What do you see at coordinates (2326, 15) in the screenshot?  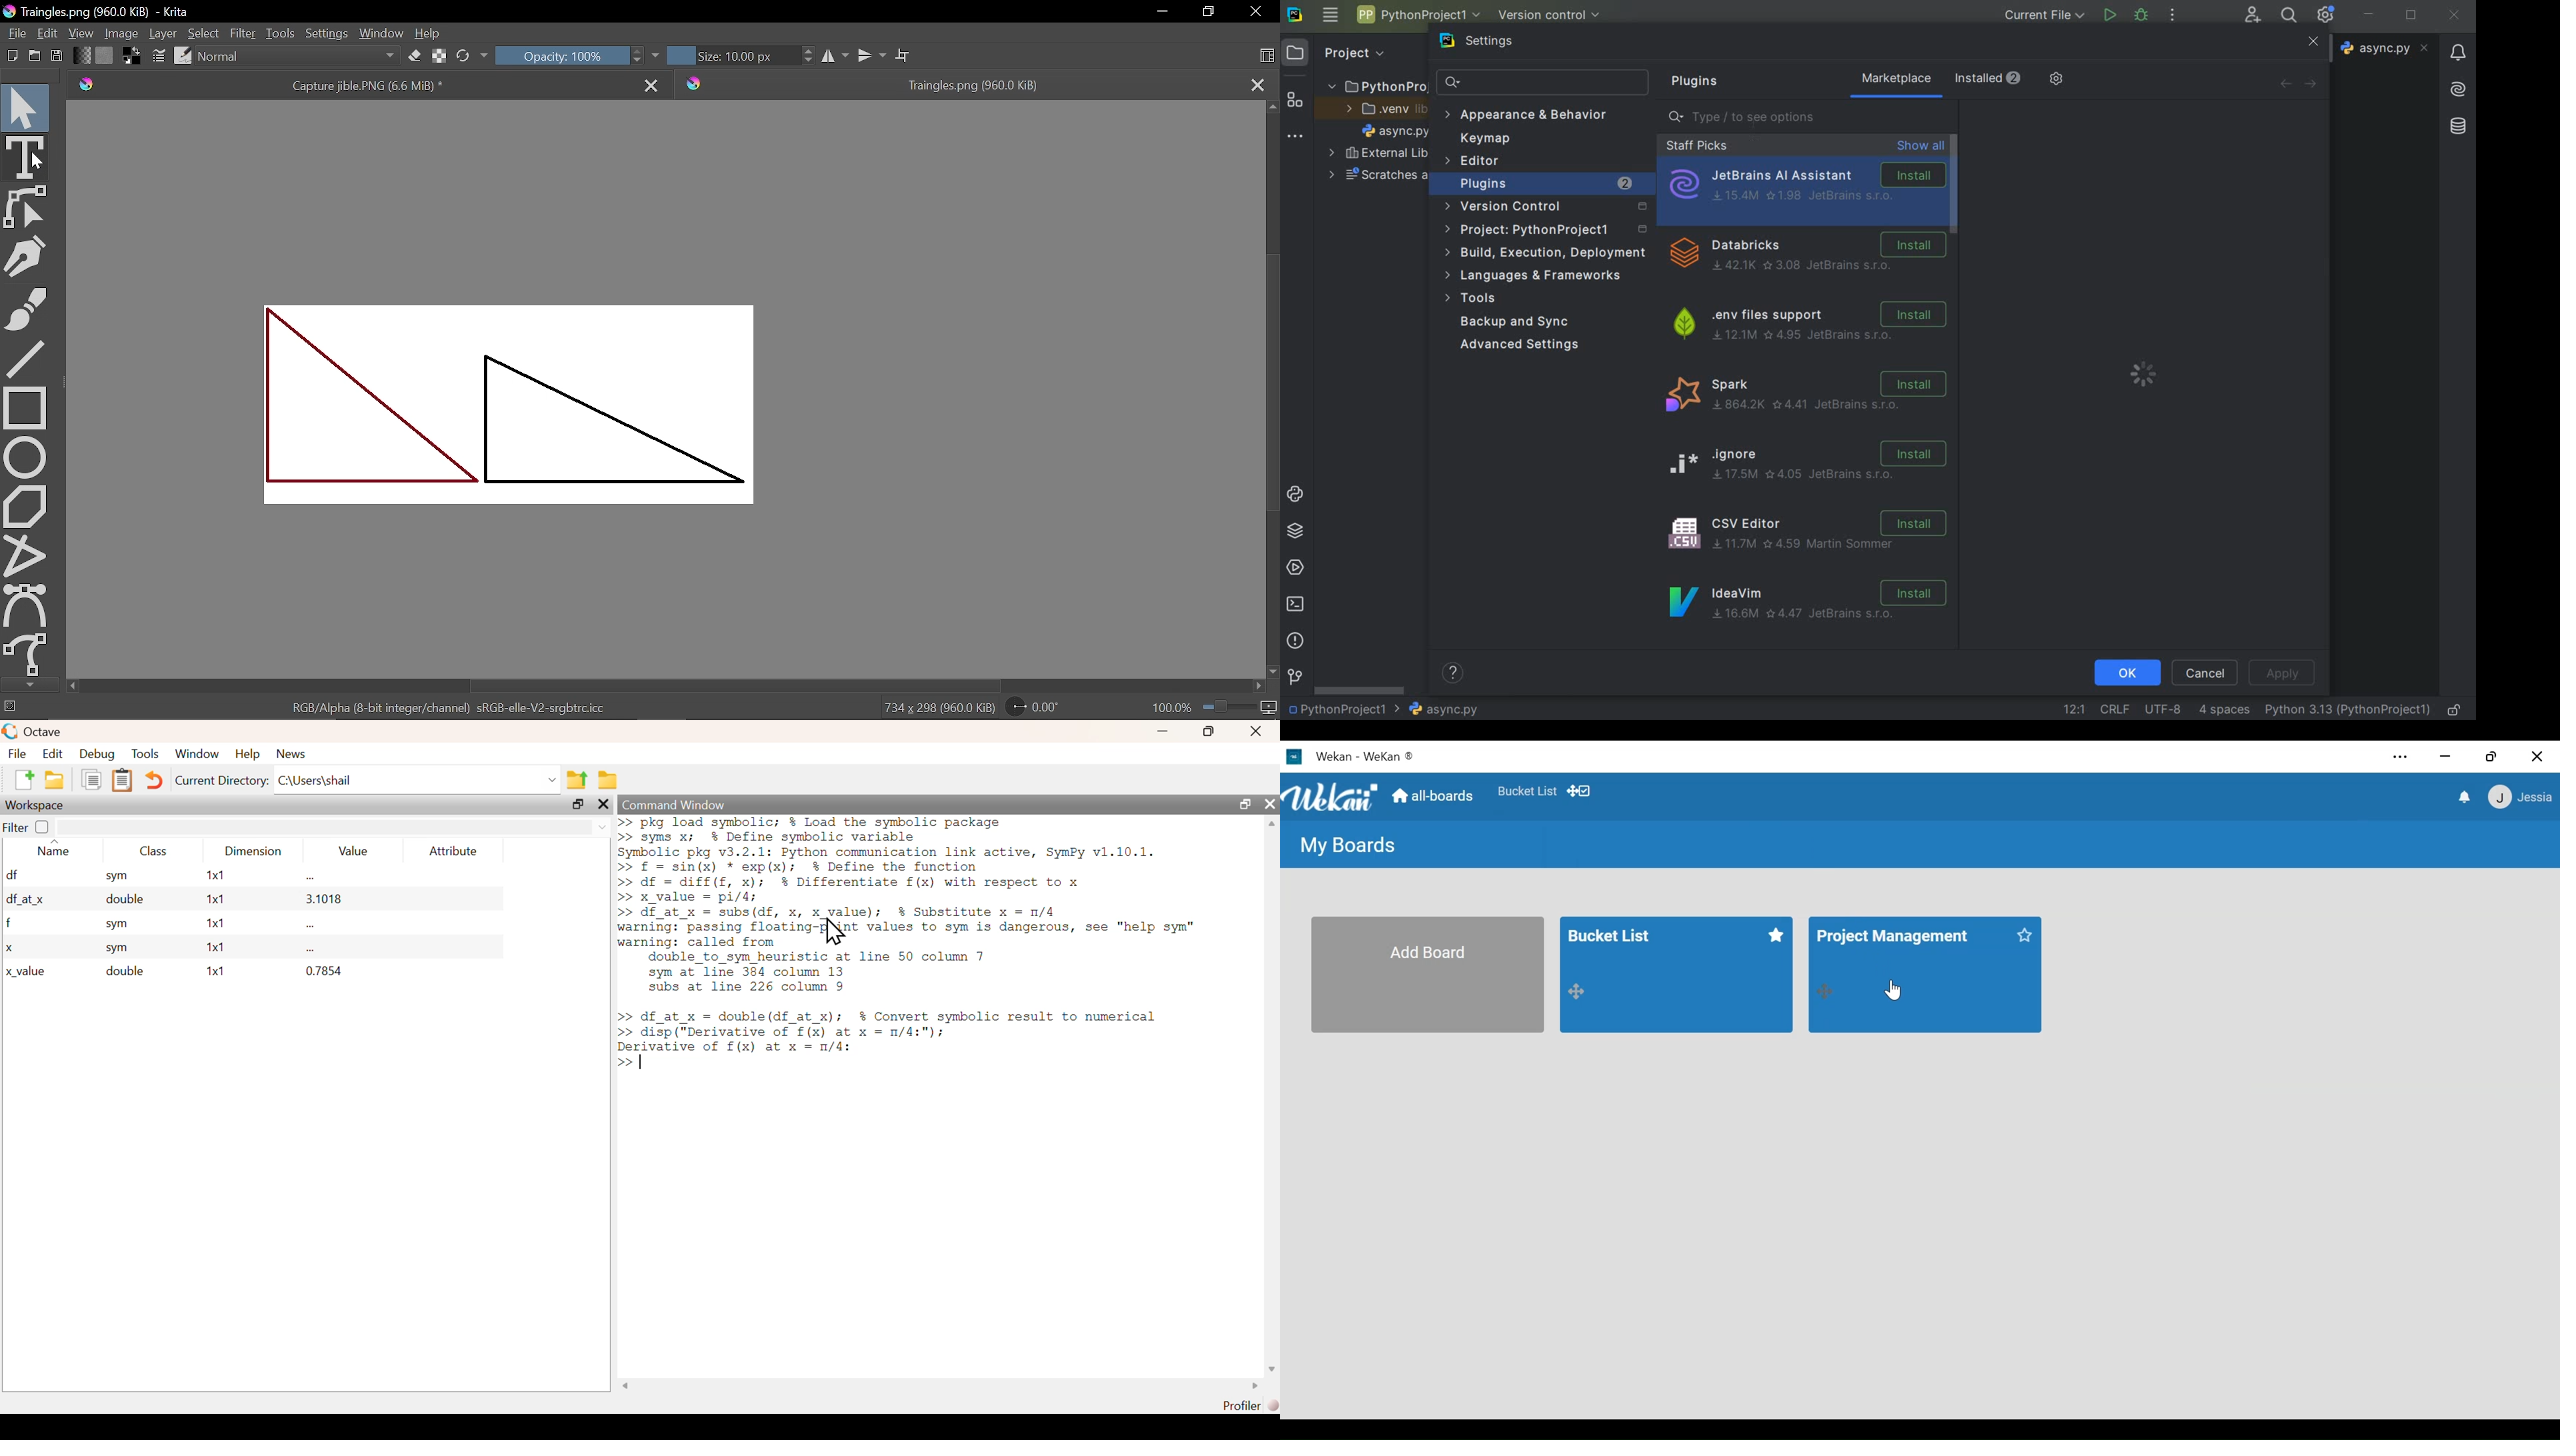 I see `ide and project settings` at bounding box center [2326, 15].